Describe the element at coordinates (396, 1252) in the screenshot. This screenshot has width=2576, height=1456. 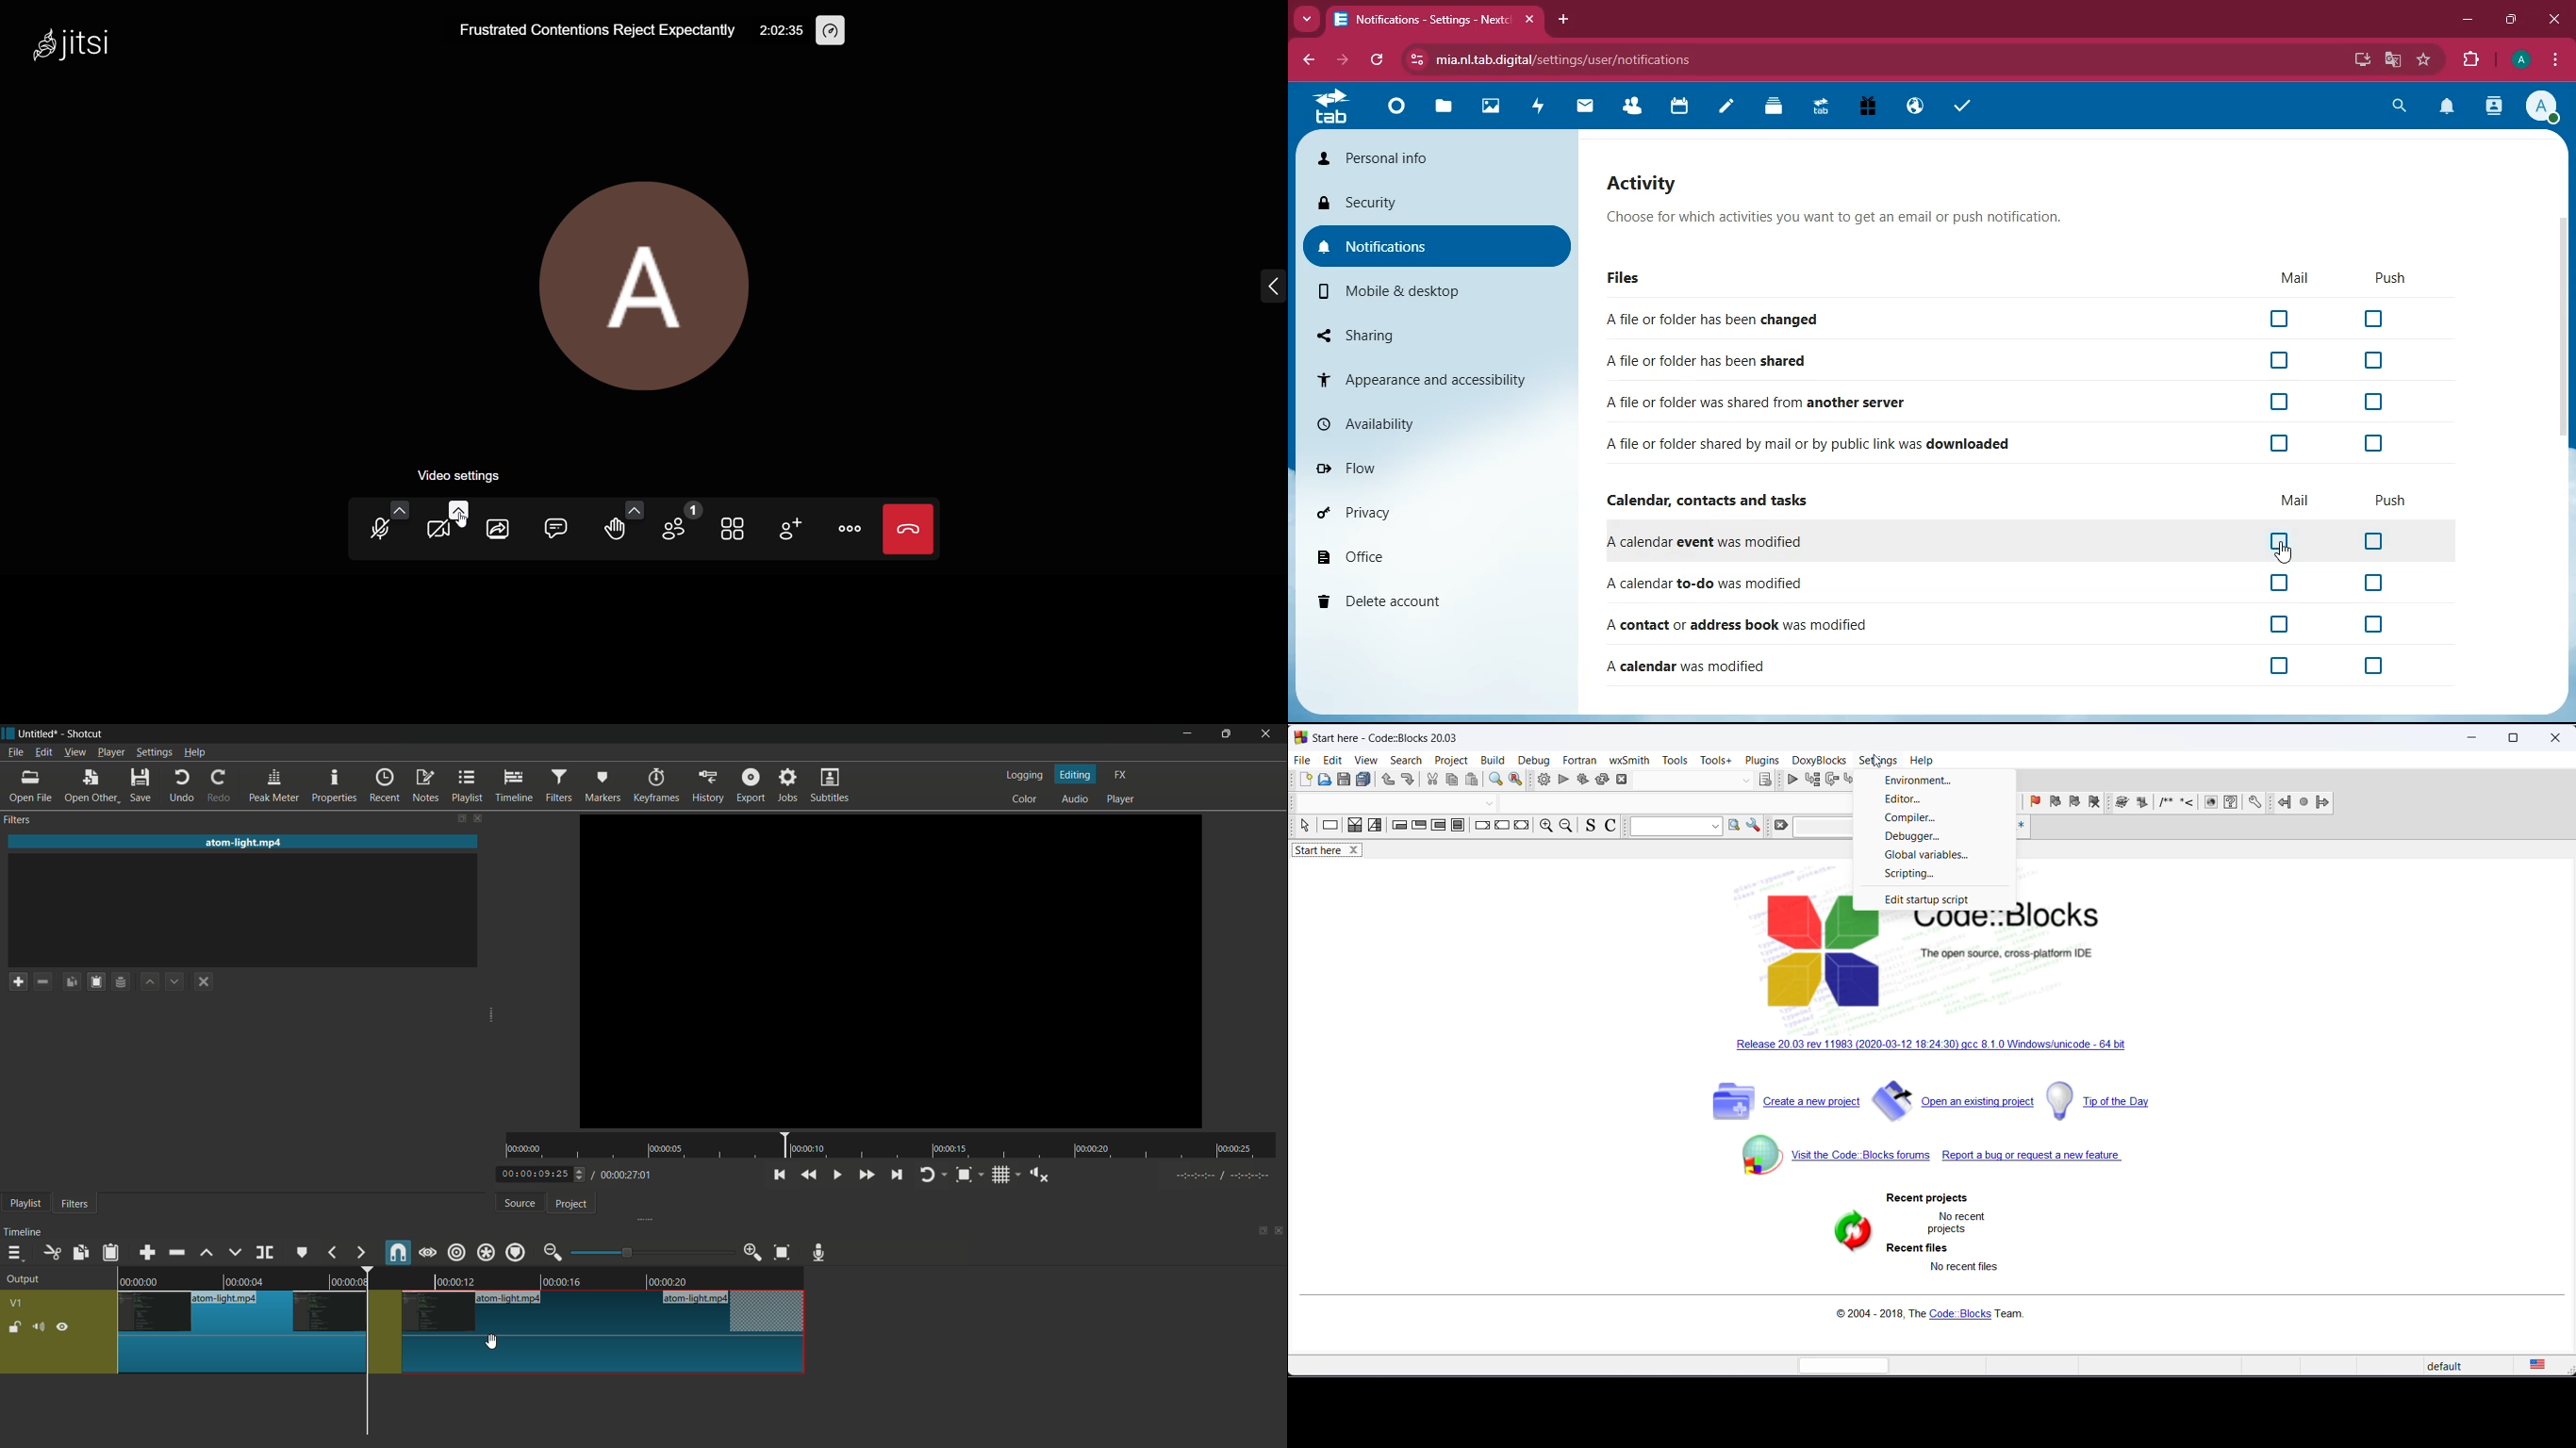
I see `snap` at that location.